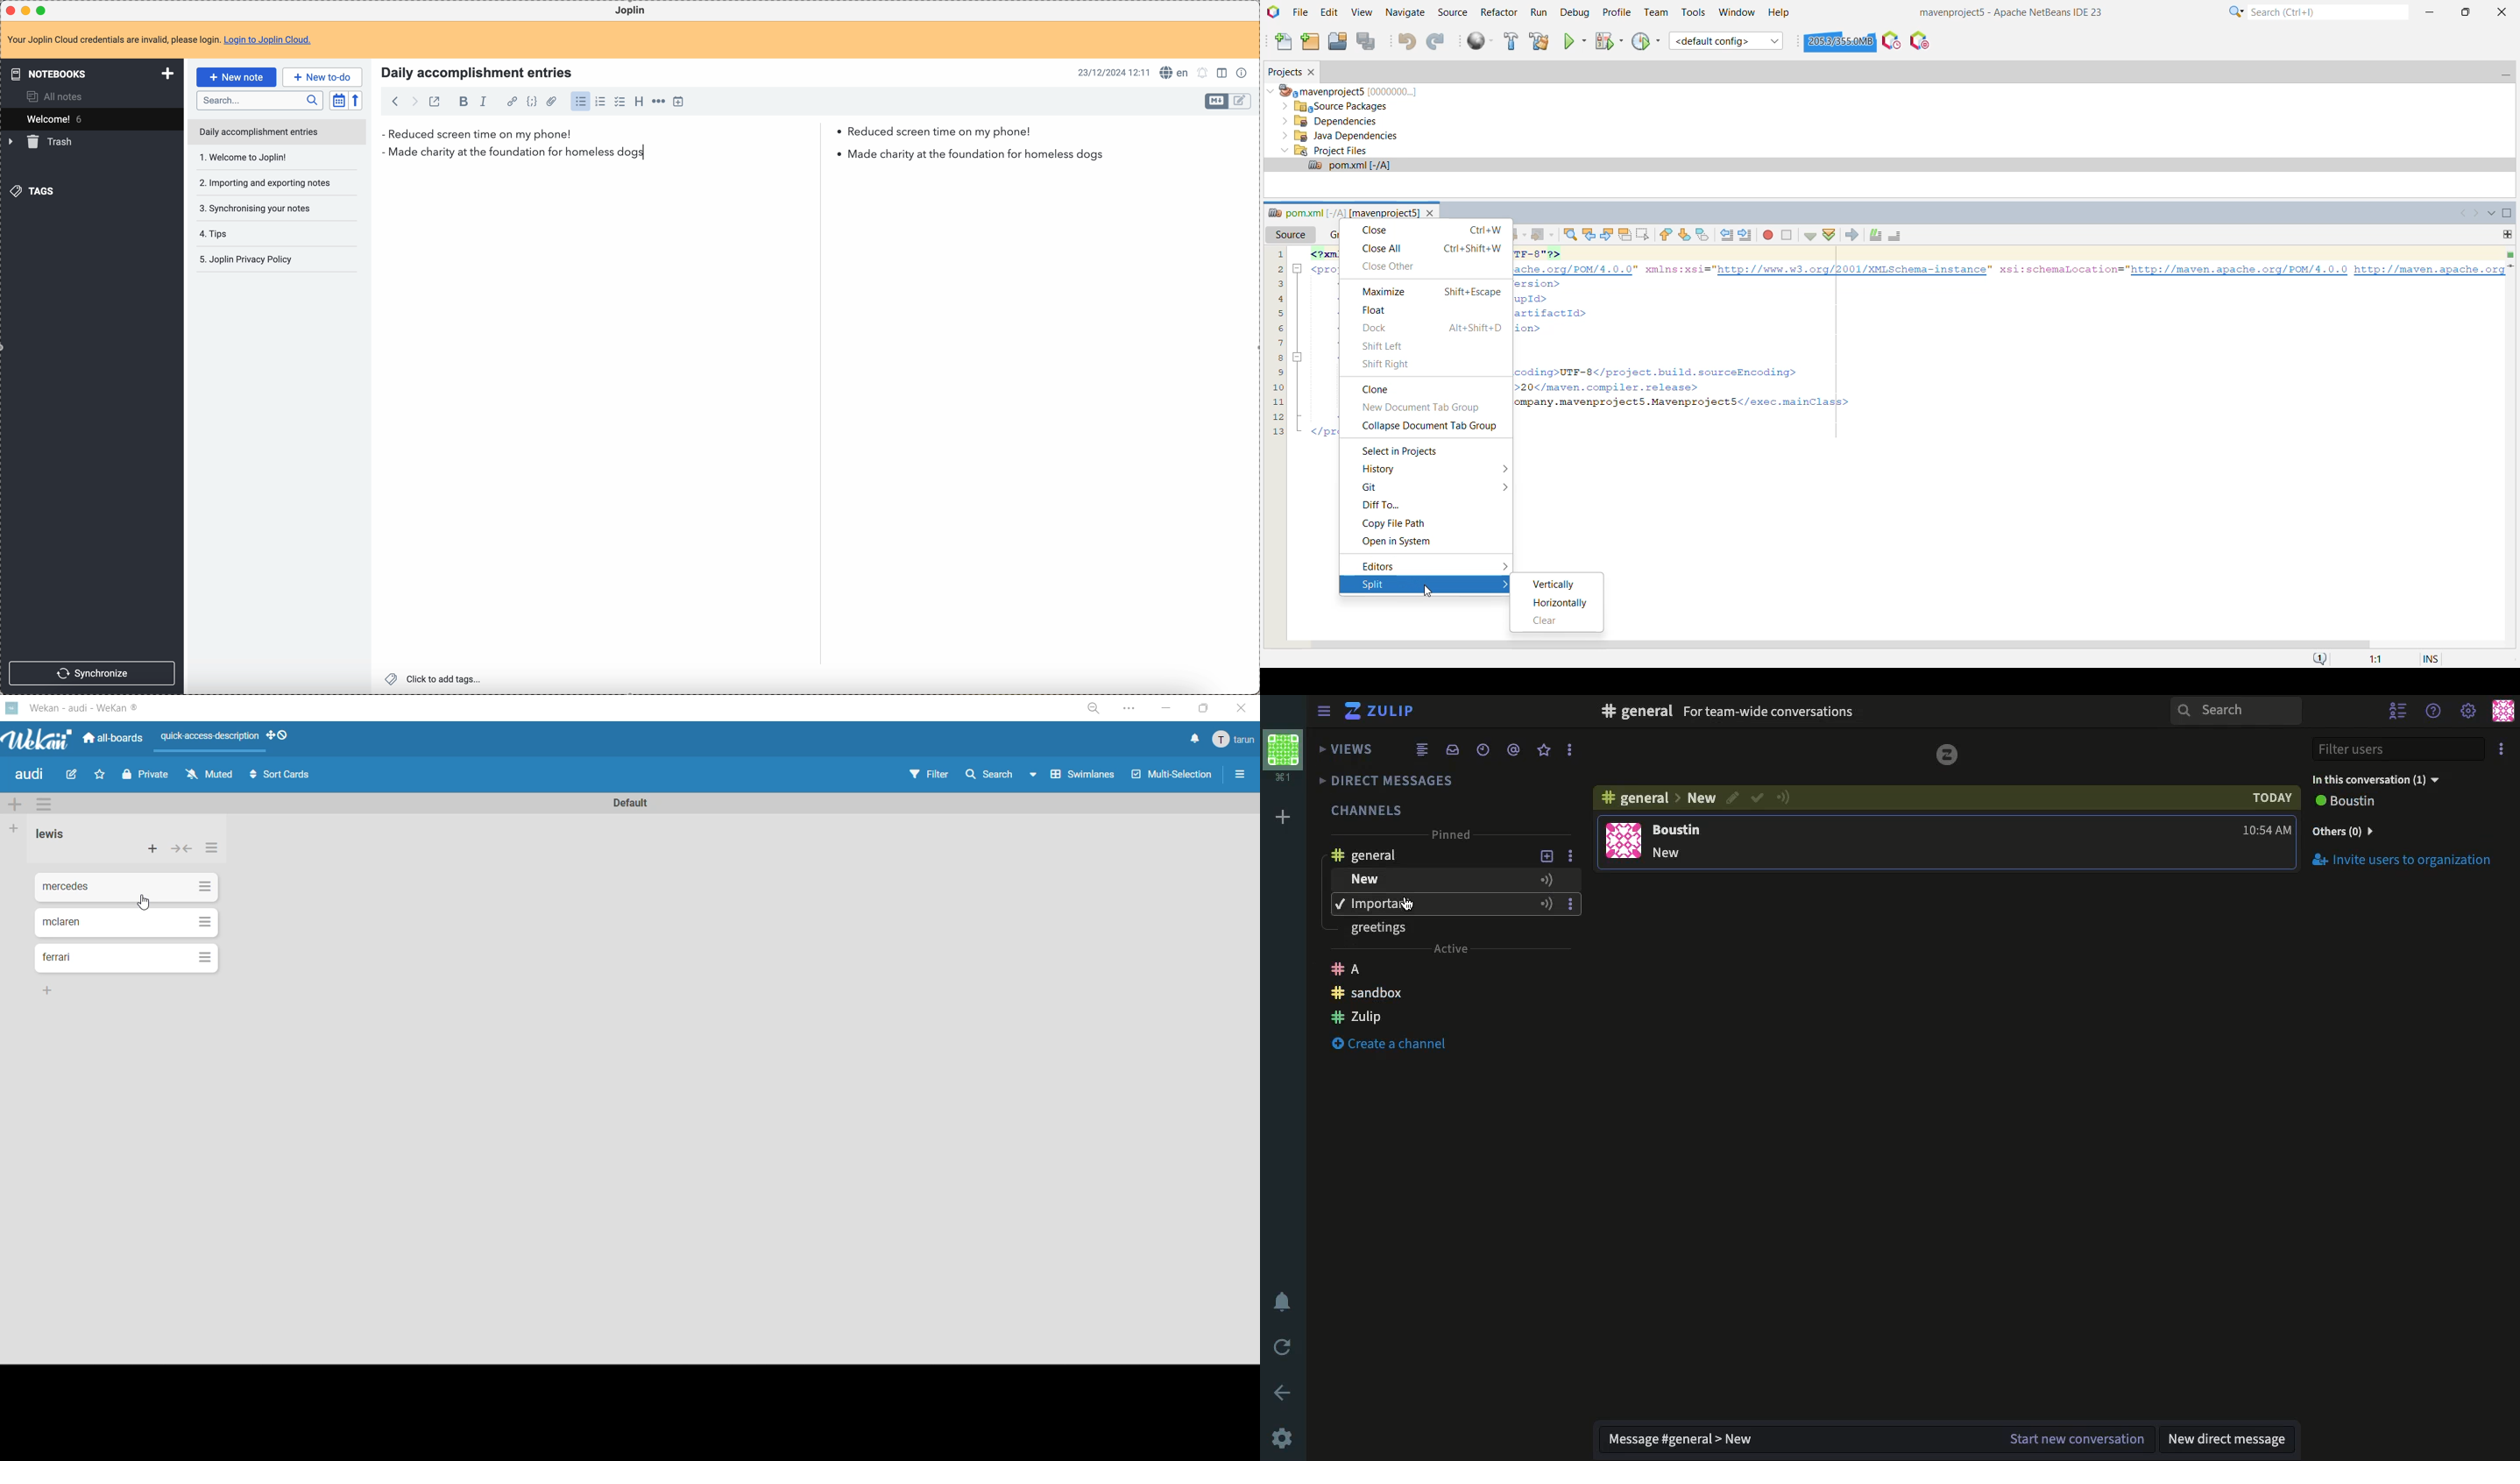  What do you see at coordinates (323, 77) in the screenshot?
I see `new to-do` at bounding box center [323, 77].